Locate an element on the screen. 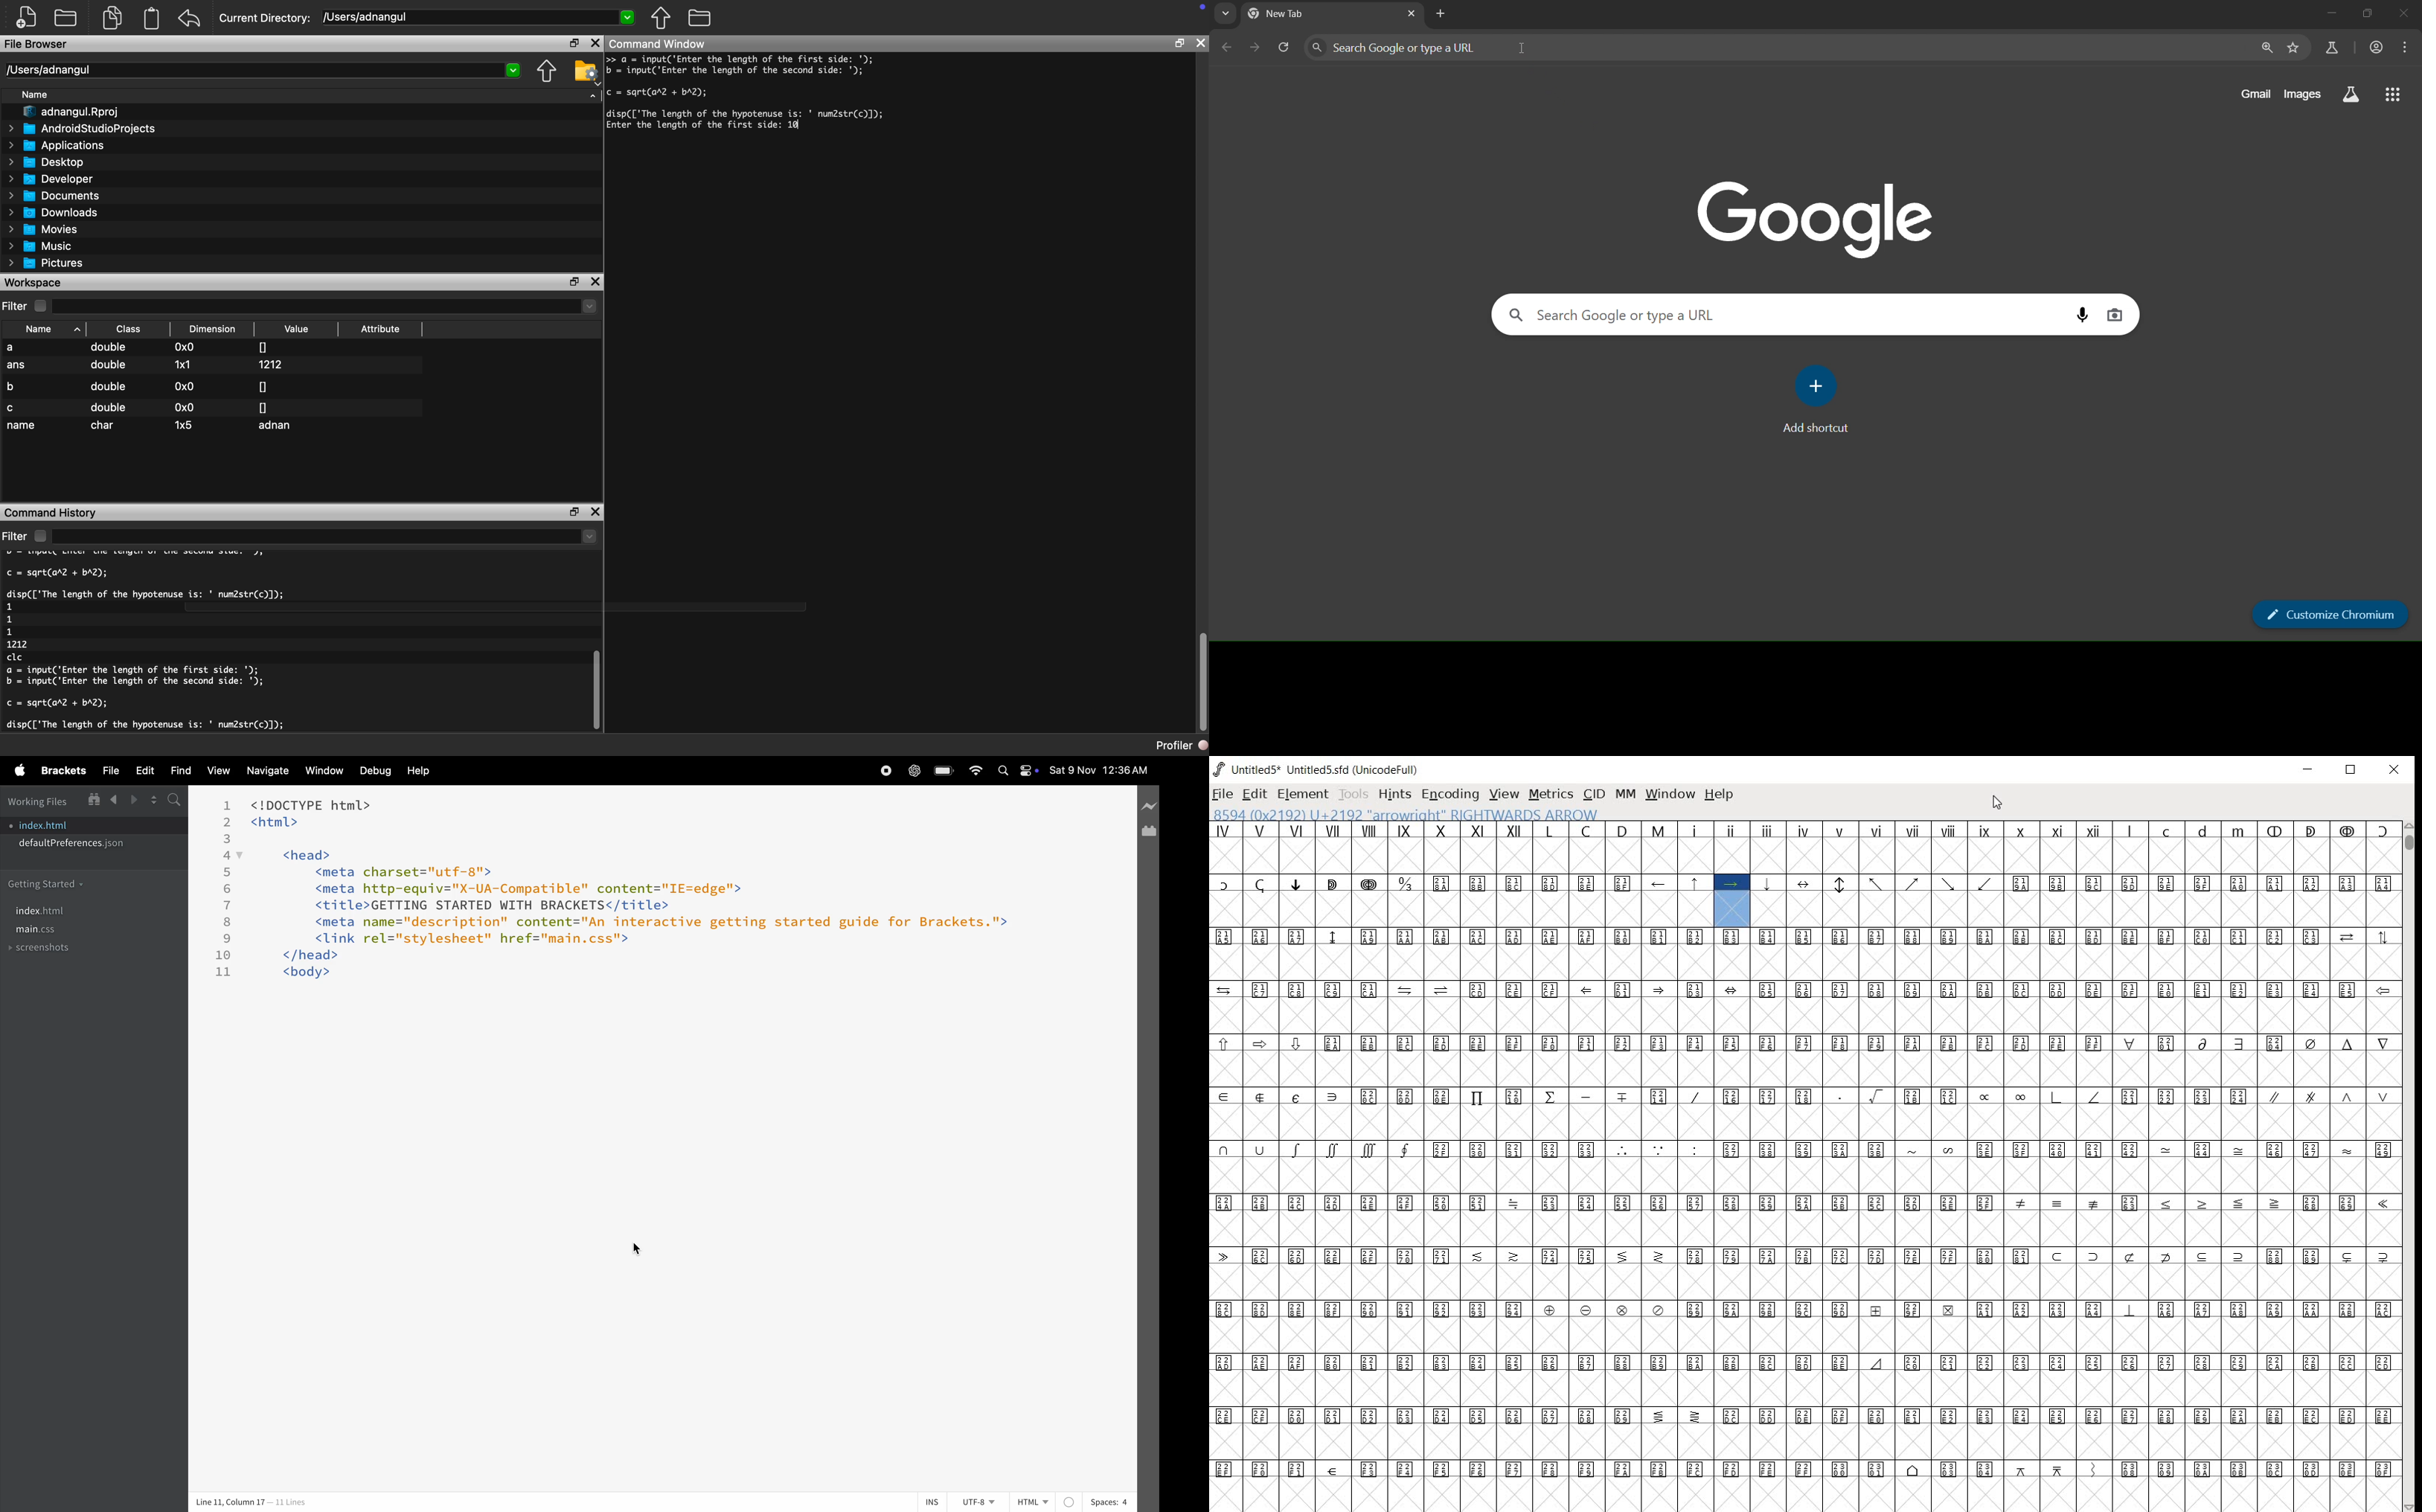 This screenshot has height=1512, width=2436. 0 is located at coordinates (263, 346).